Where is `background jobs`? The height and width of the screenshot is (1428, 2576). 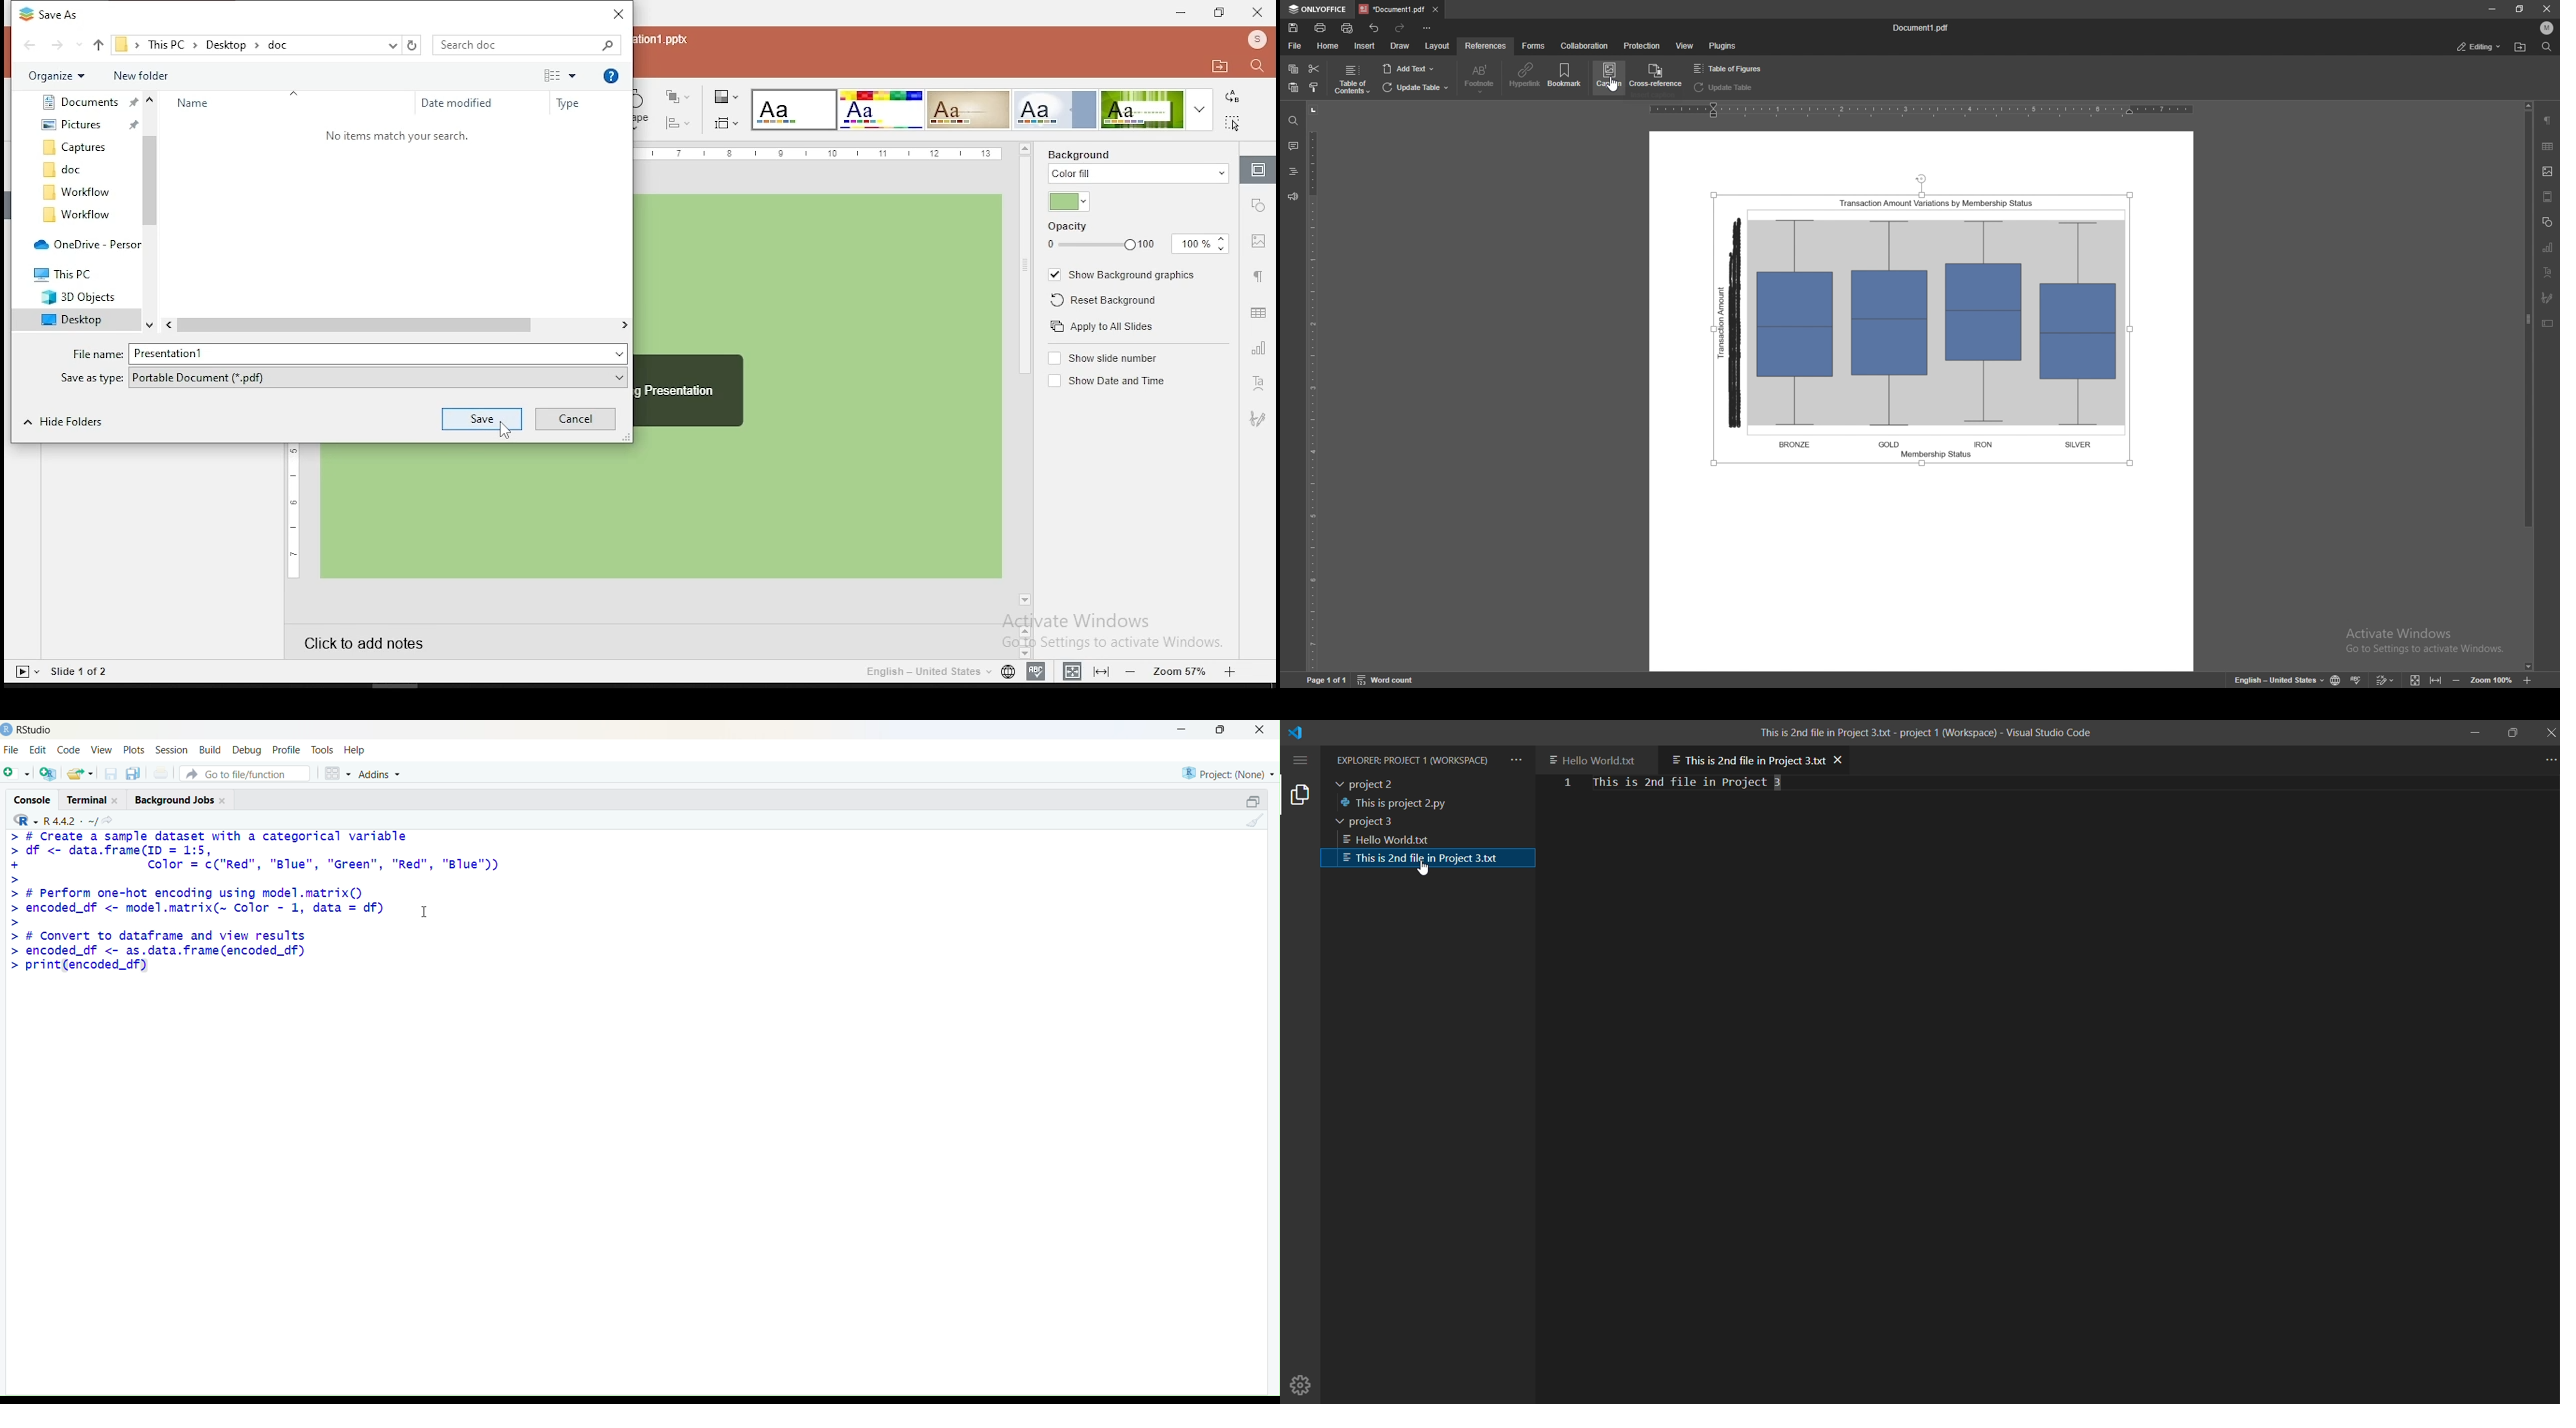 background jobs is located at coordinates (176, 801).